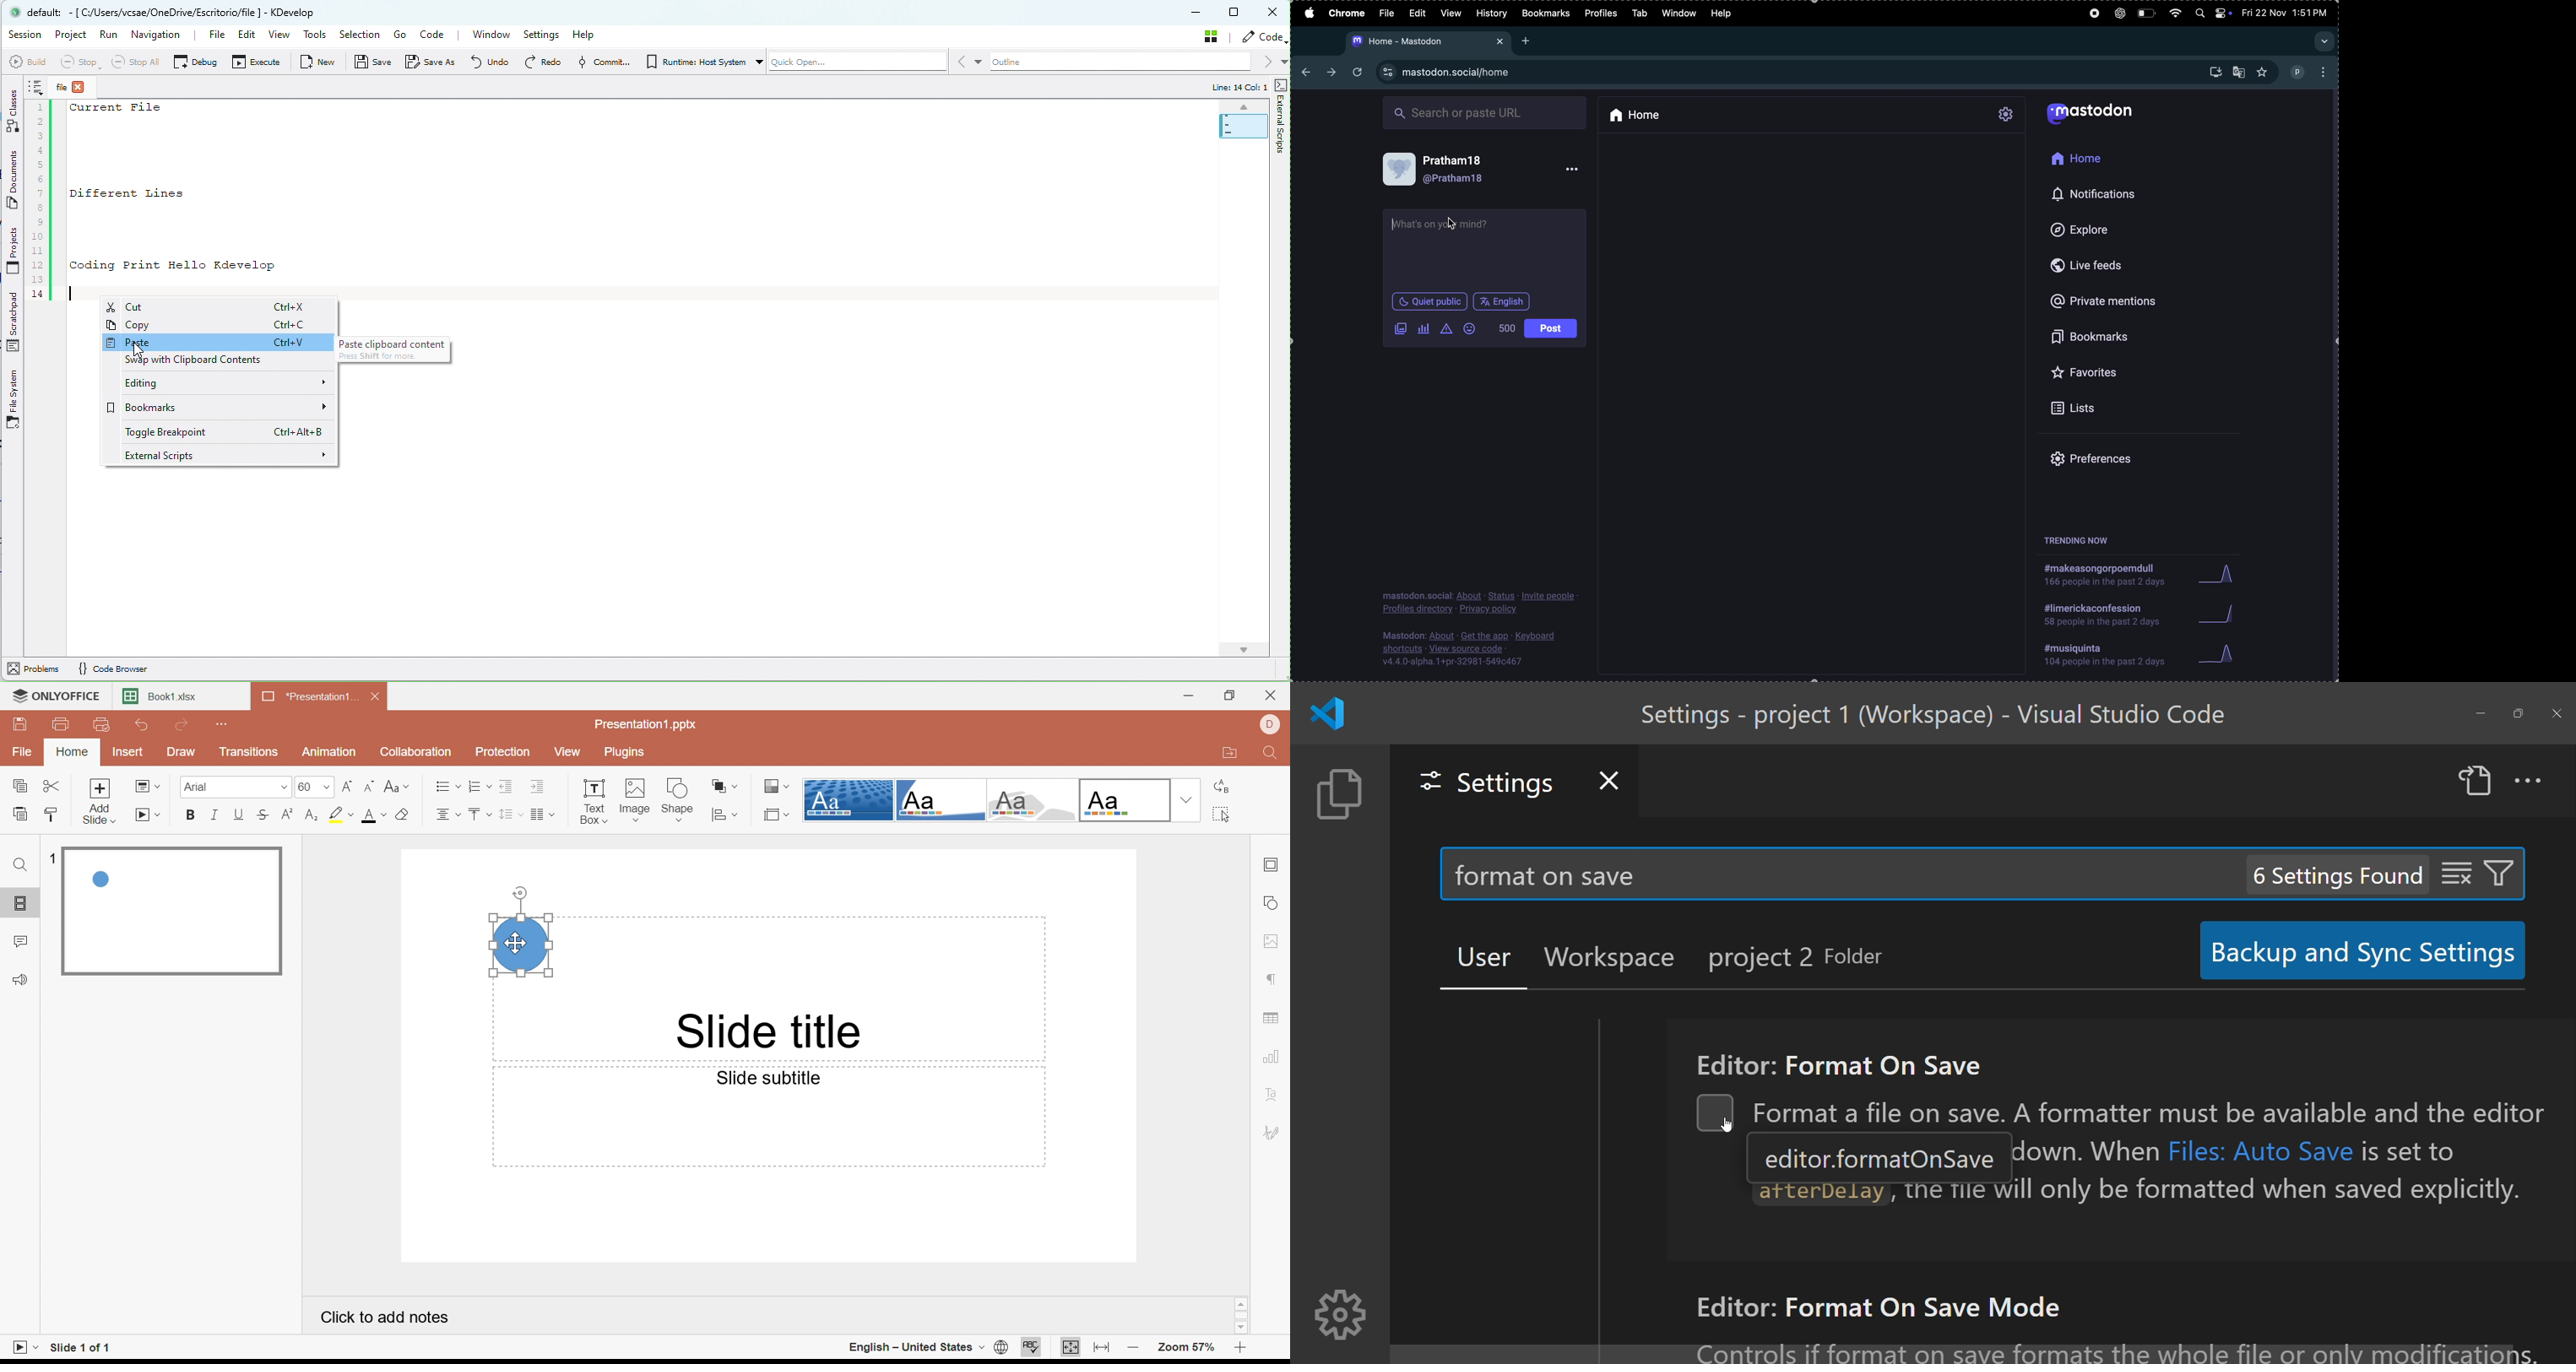 This screenshot has width=2576, height=1372. What do you see at coordinates (18, 724) in the screenshot?
I see `Save` at bounding box center [18, 724].